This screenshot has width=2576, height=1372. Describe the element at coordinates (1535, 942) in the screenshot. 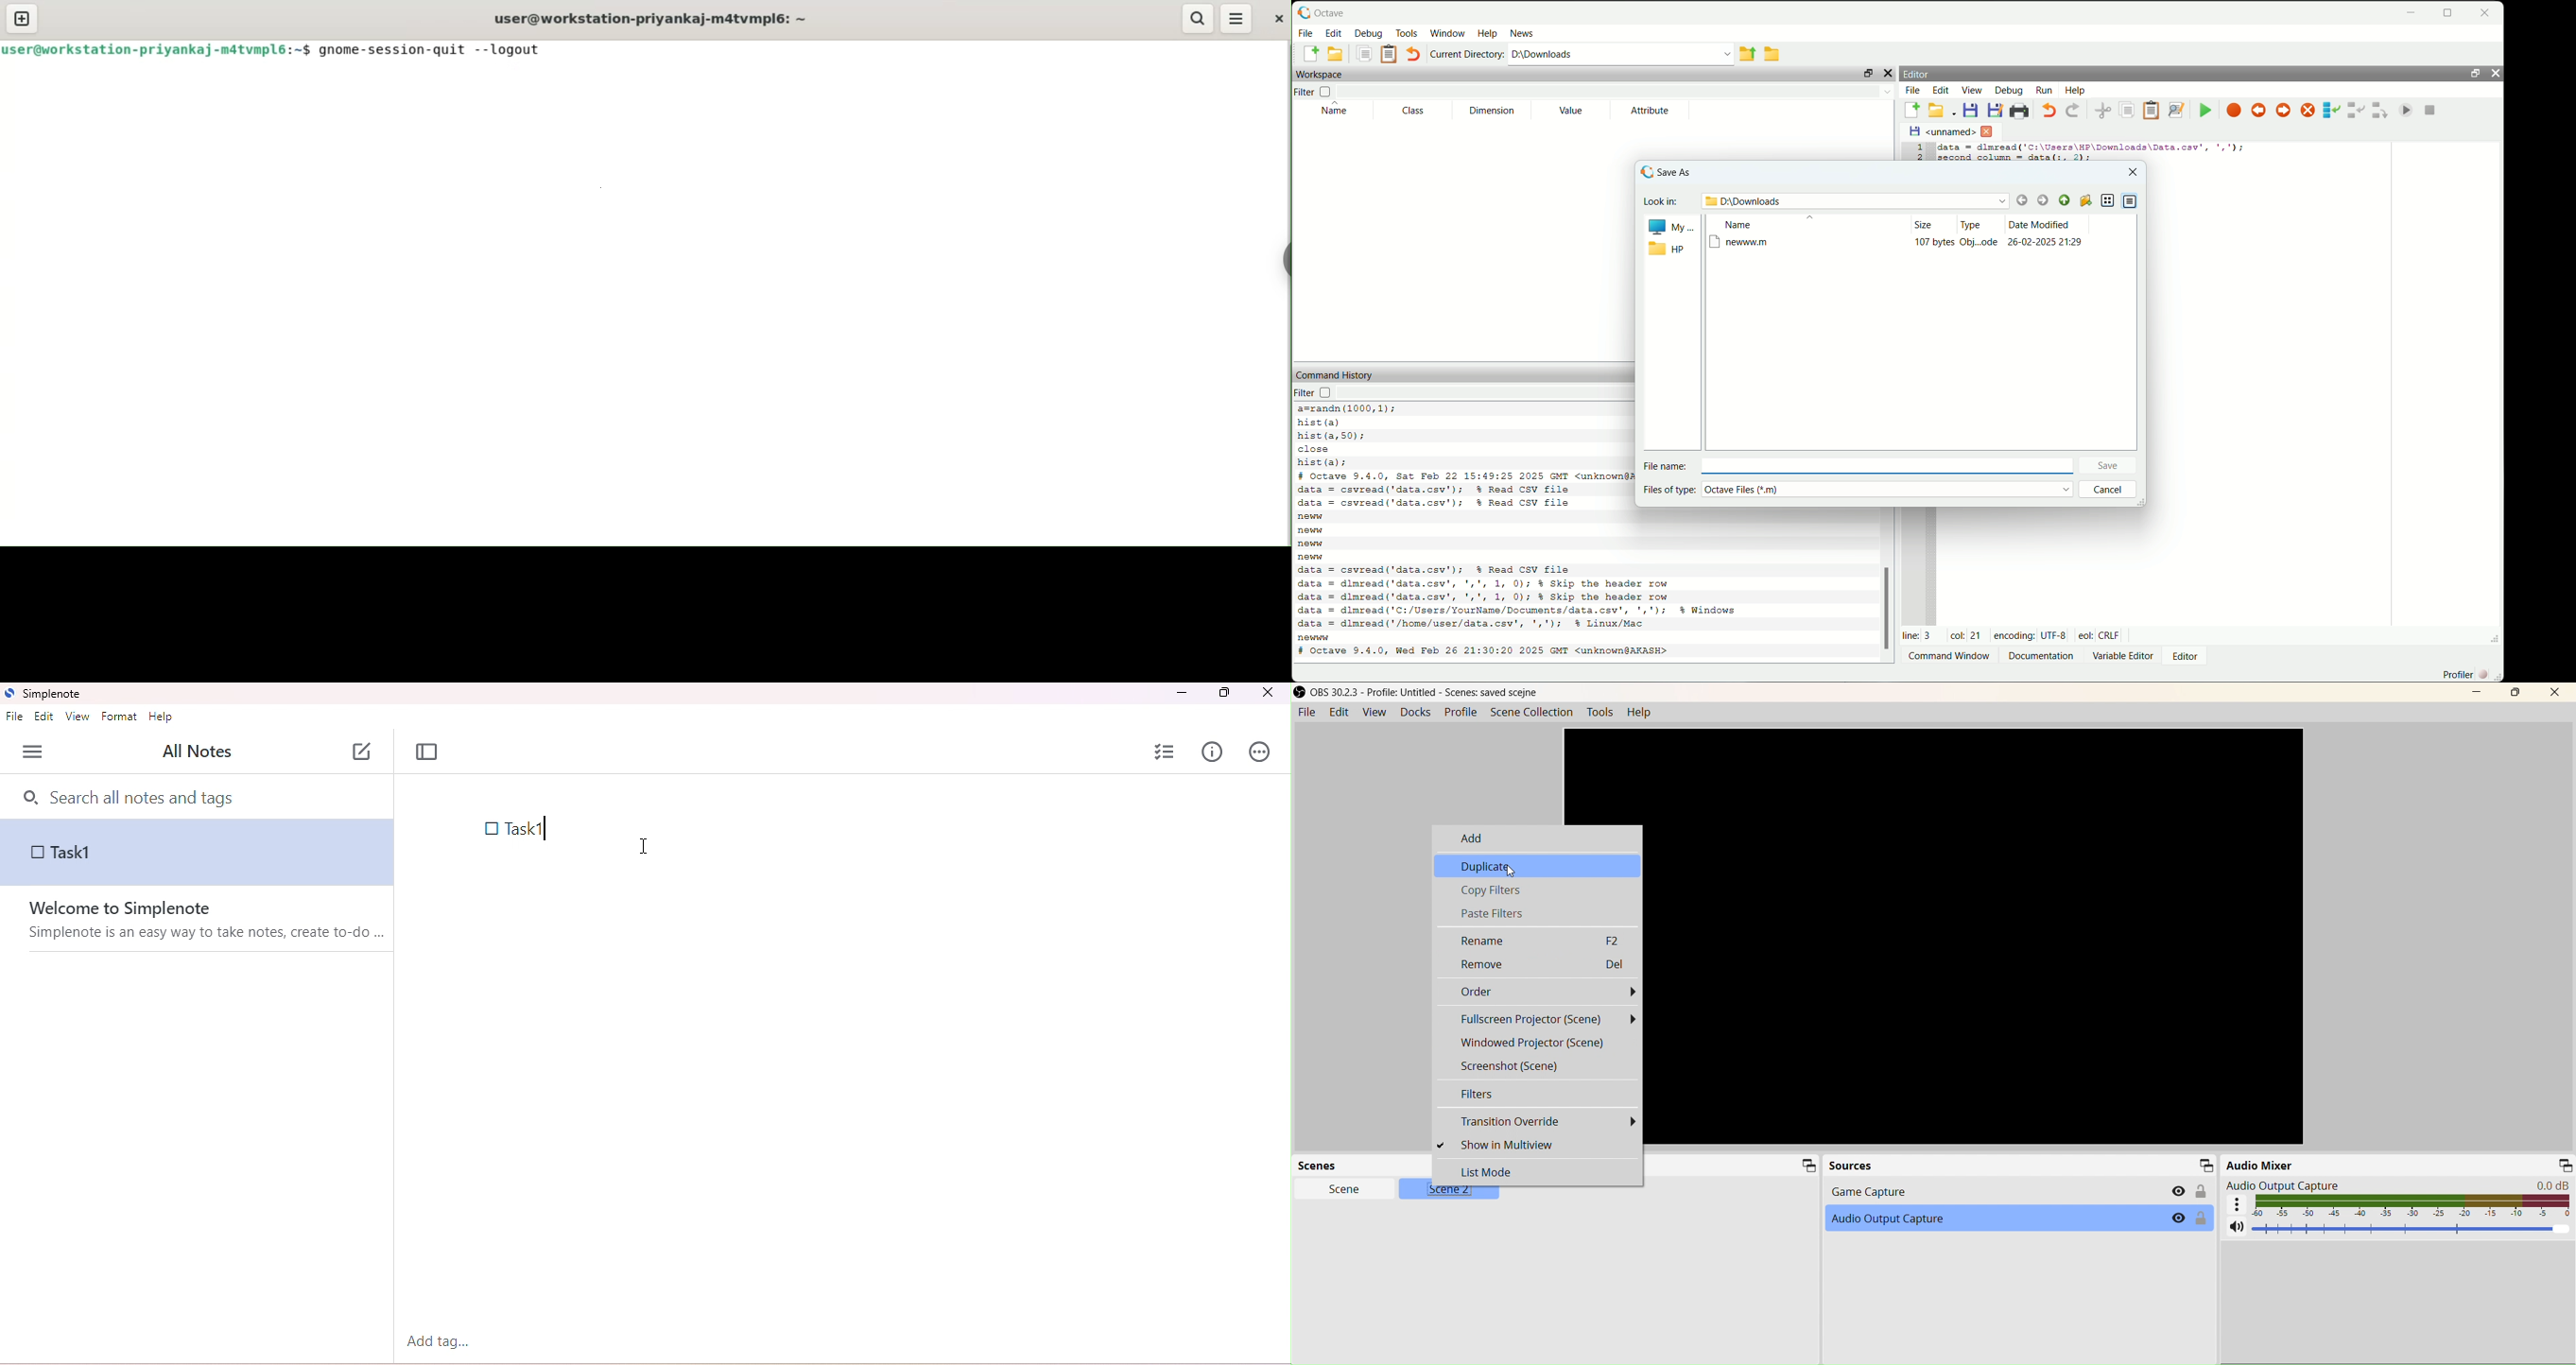

I see `Rename` at that location.